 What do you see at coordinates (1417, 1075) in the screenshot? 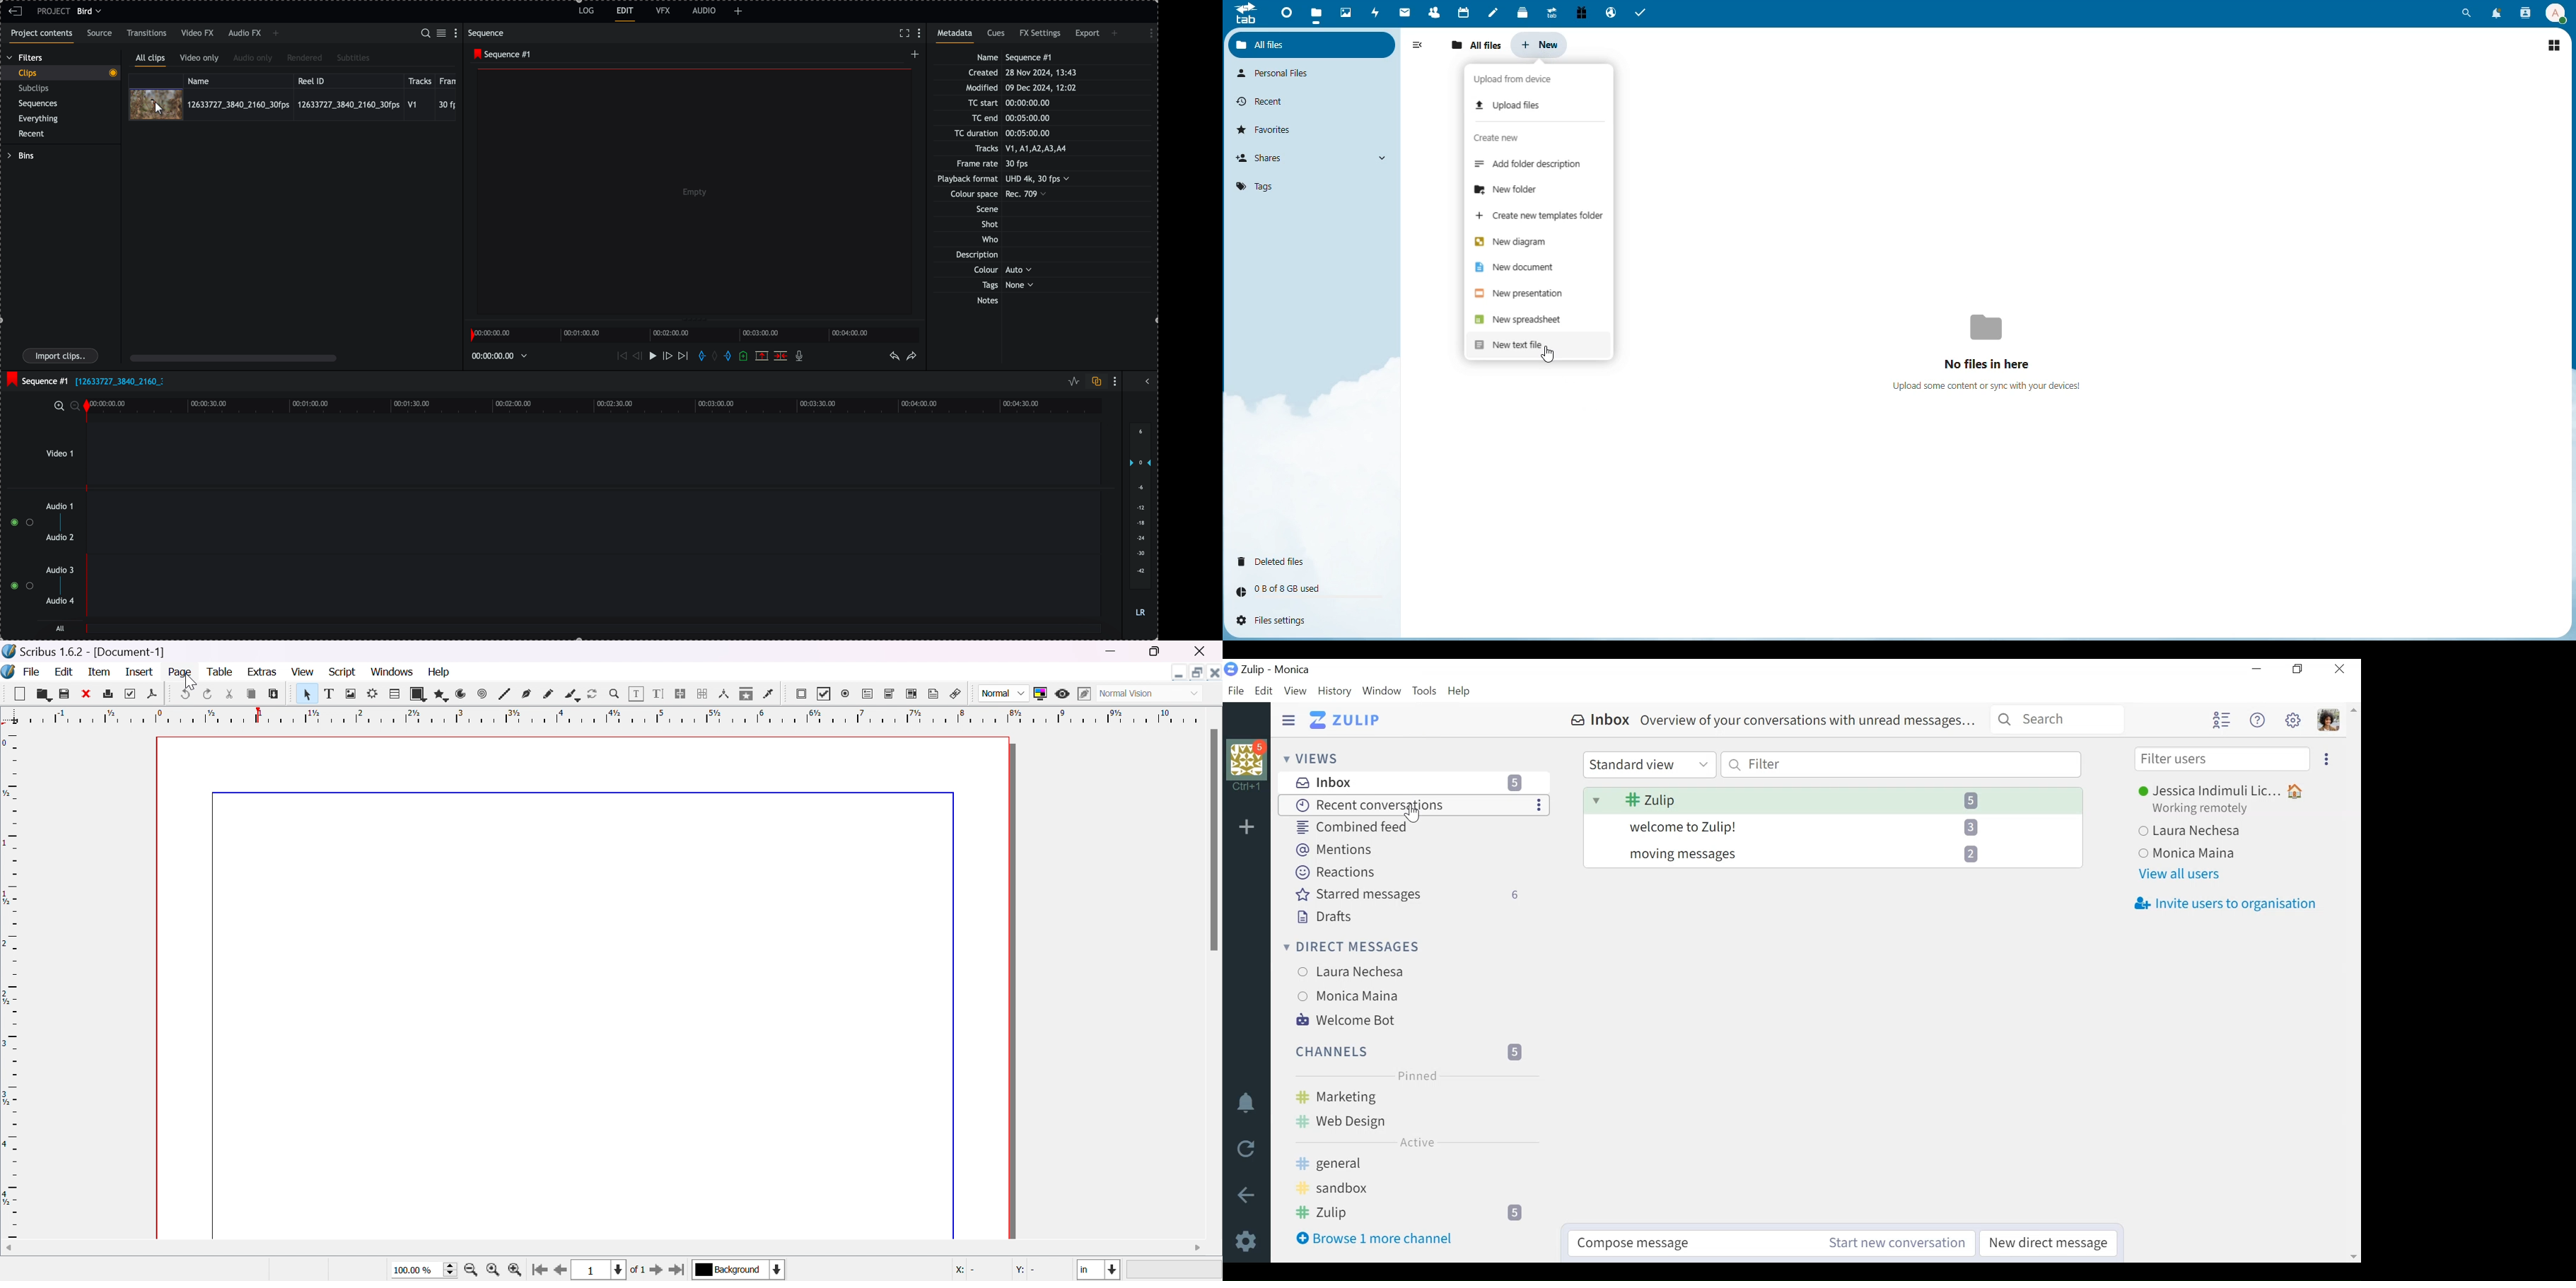
I see `Pinned` at bounding box center [1417, 1075].